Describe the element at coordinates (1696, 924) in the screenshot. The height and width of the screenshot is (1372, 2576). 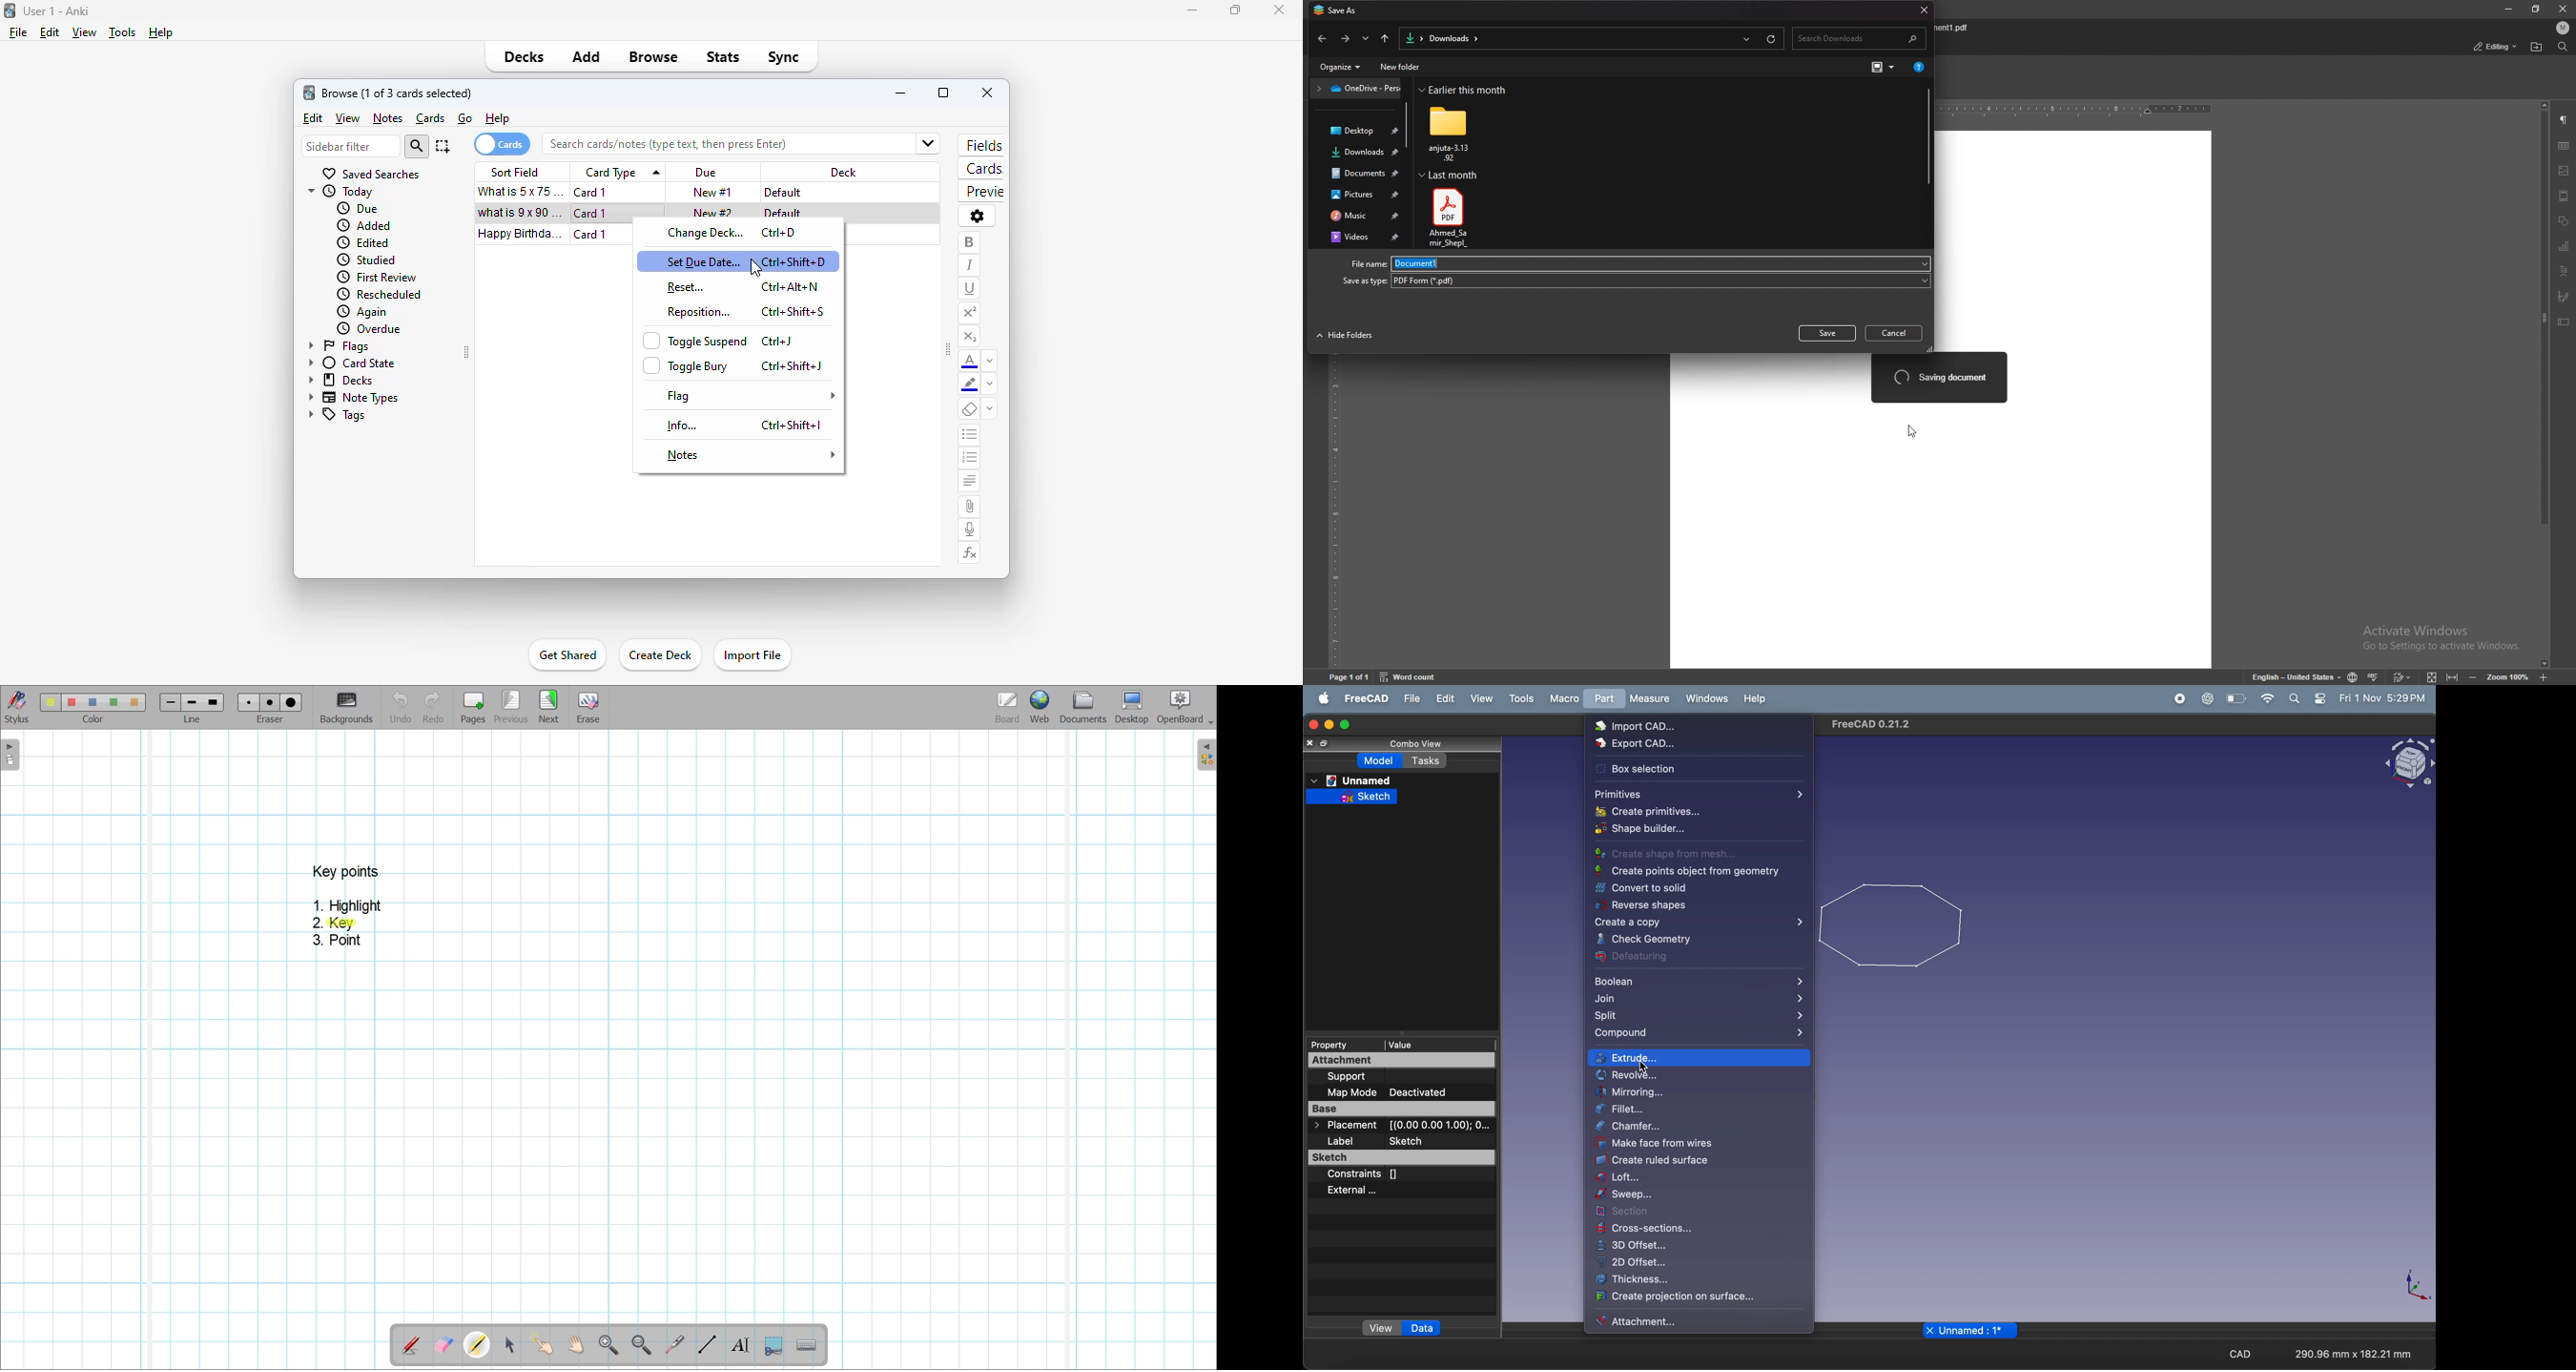
I see `create a copy` at that location.